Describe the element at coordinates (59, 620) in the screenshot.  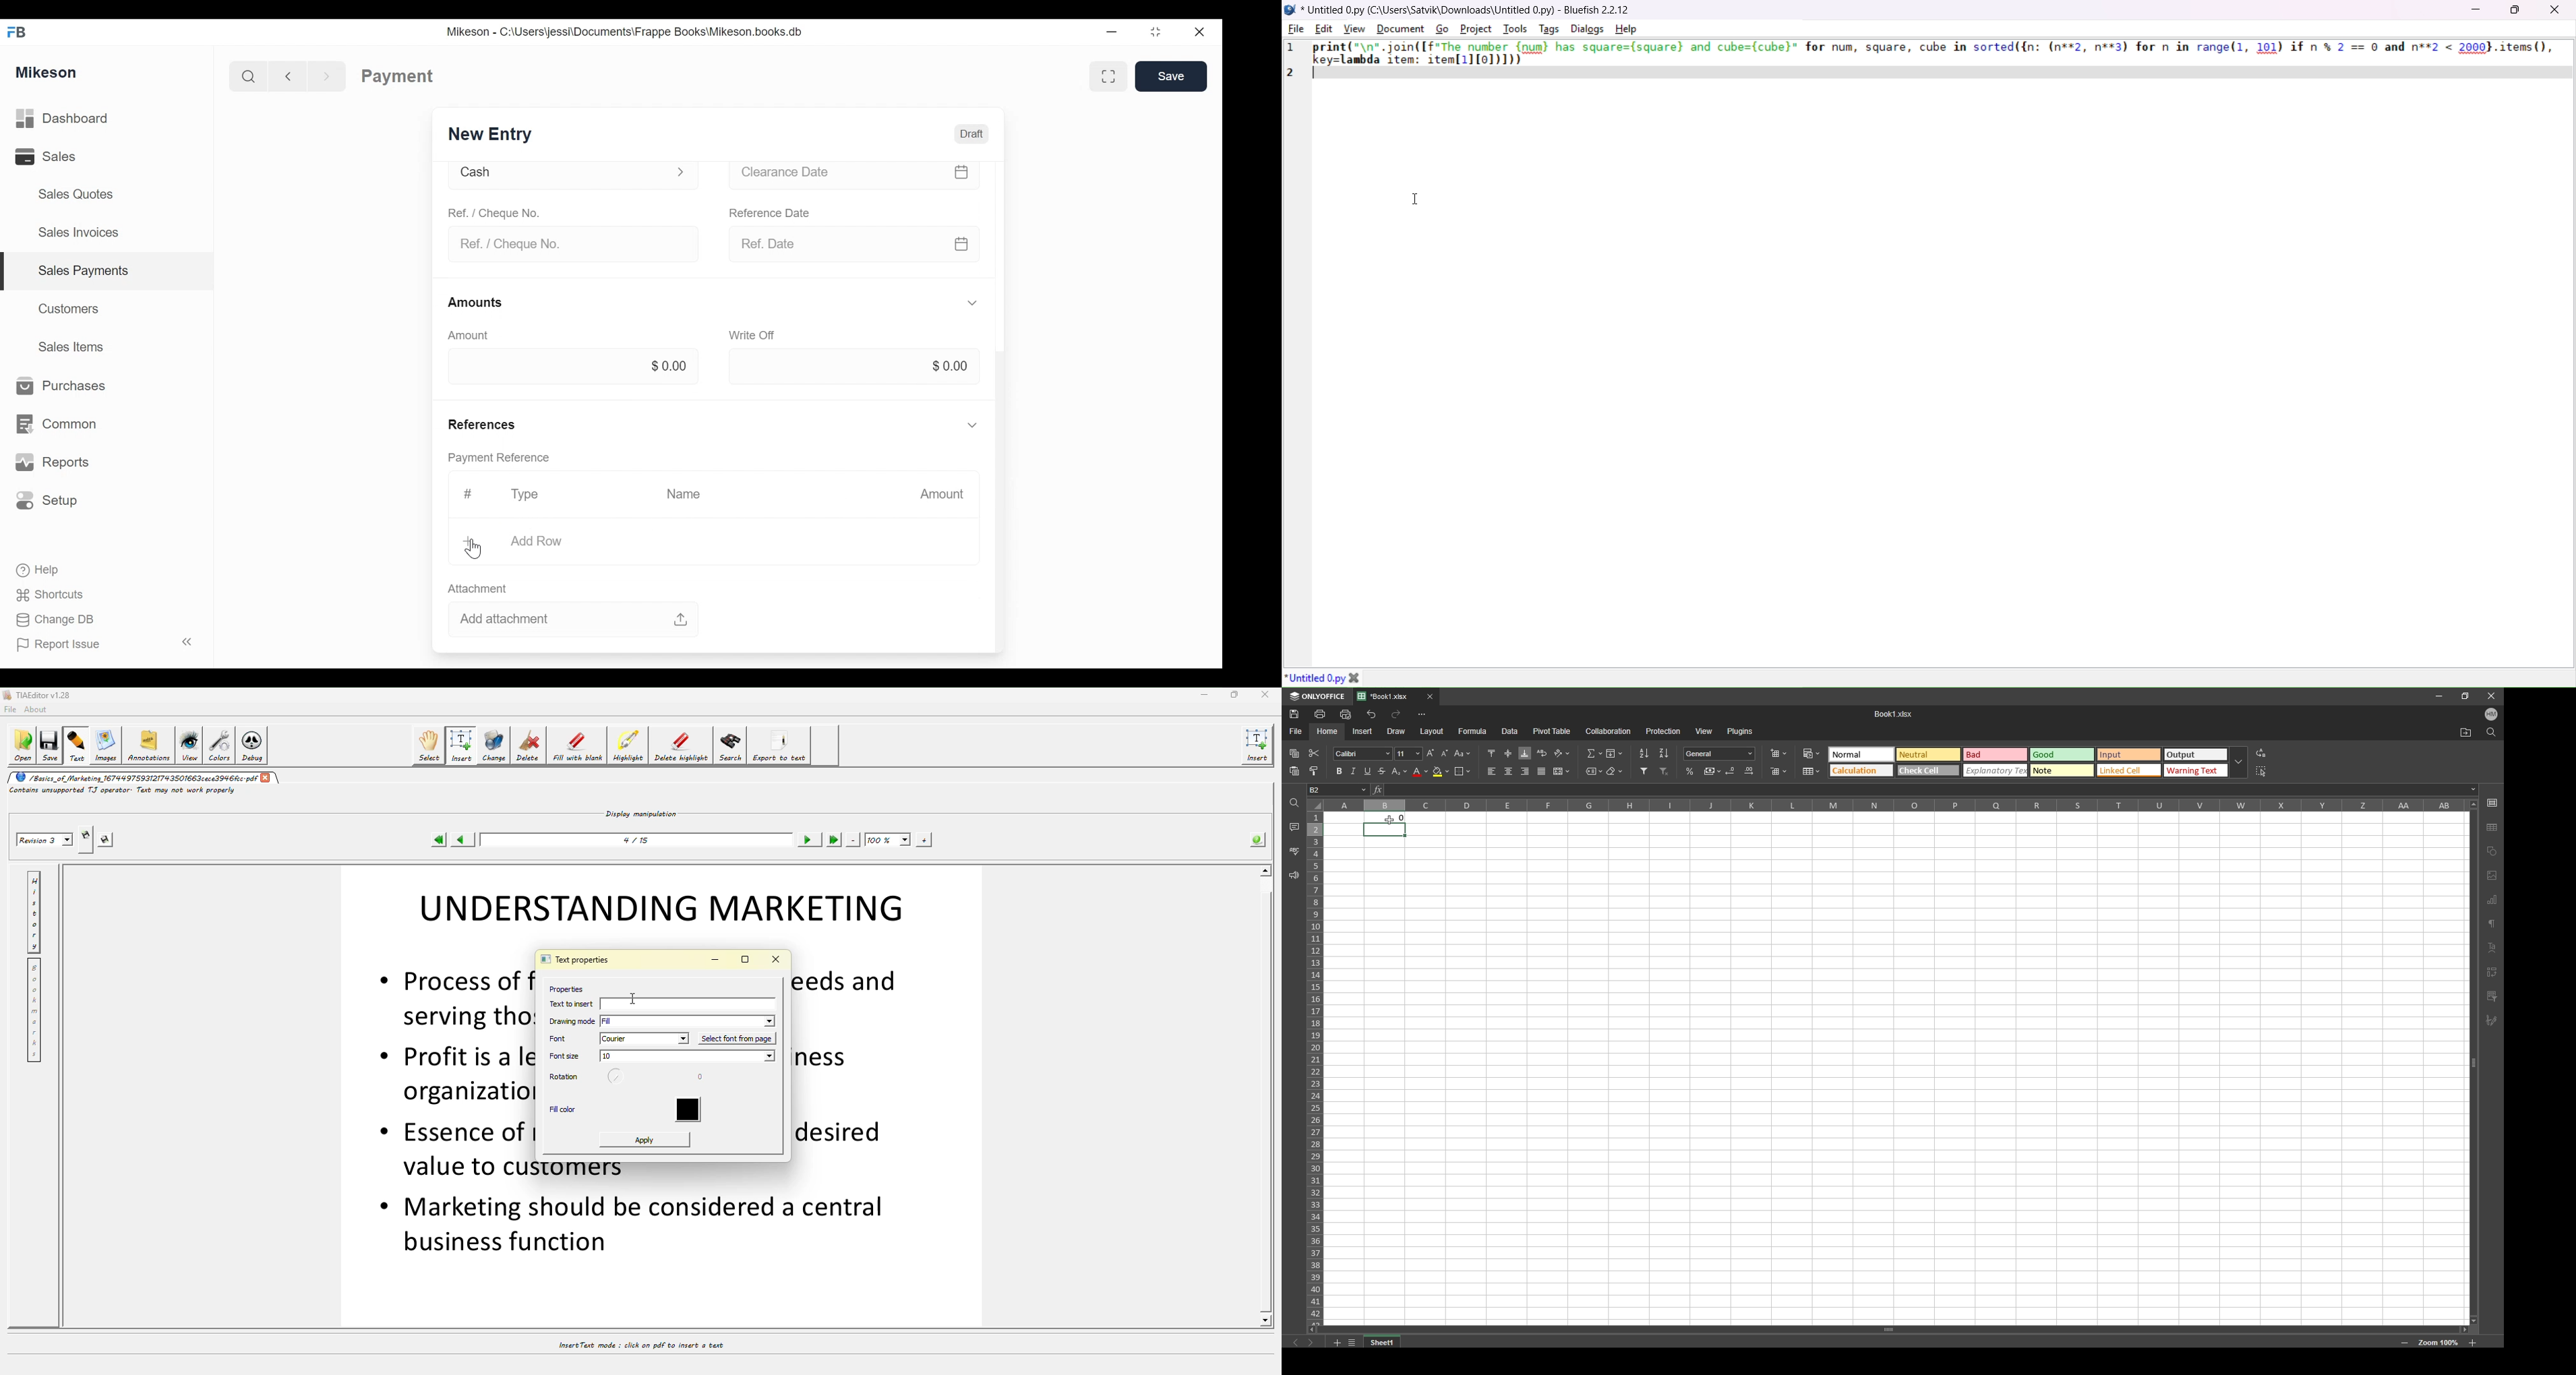
I see `Change DB` at that location.